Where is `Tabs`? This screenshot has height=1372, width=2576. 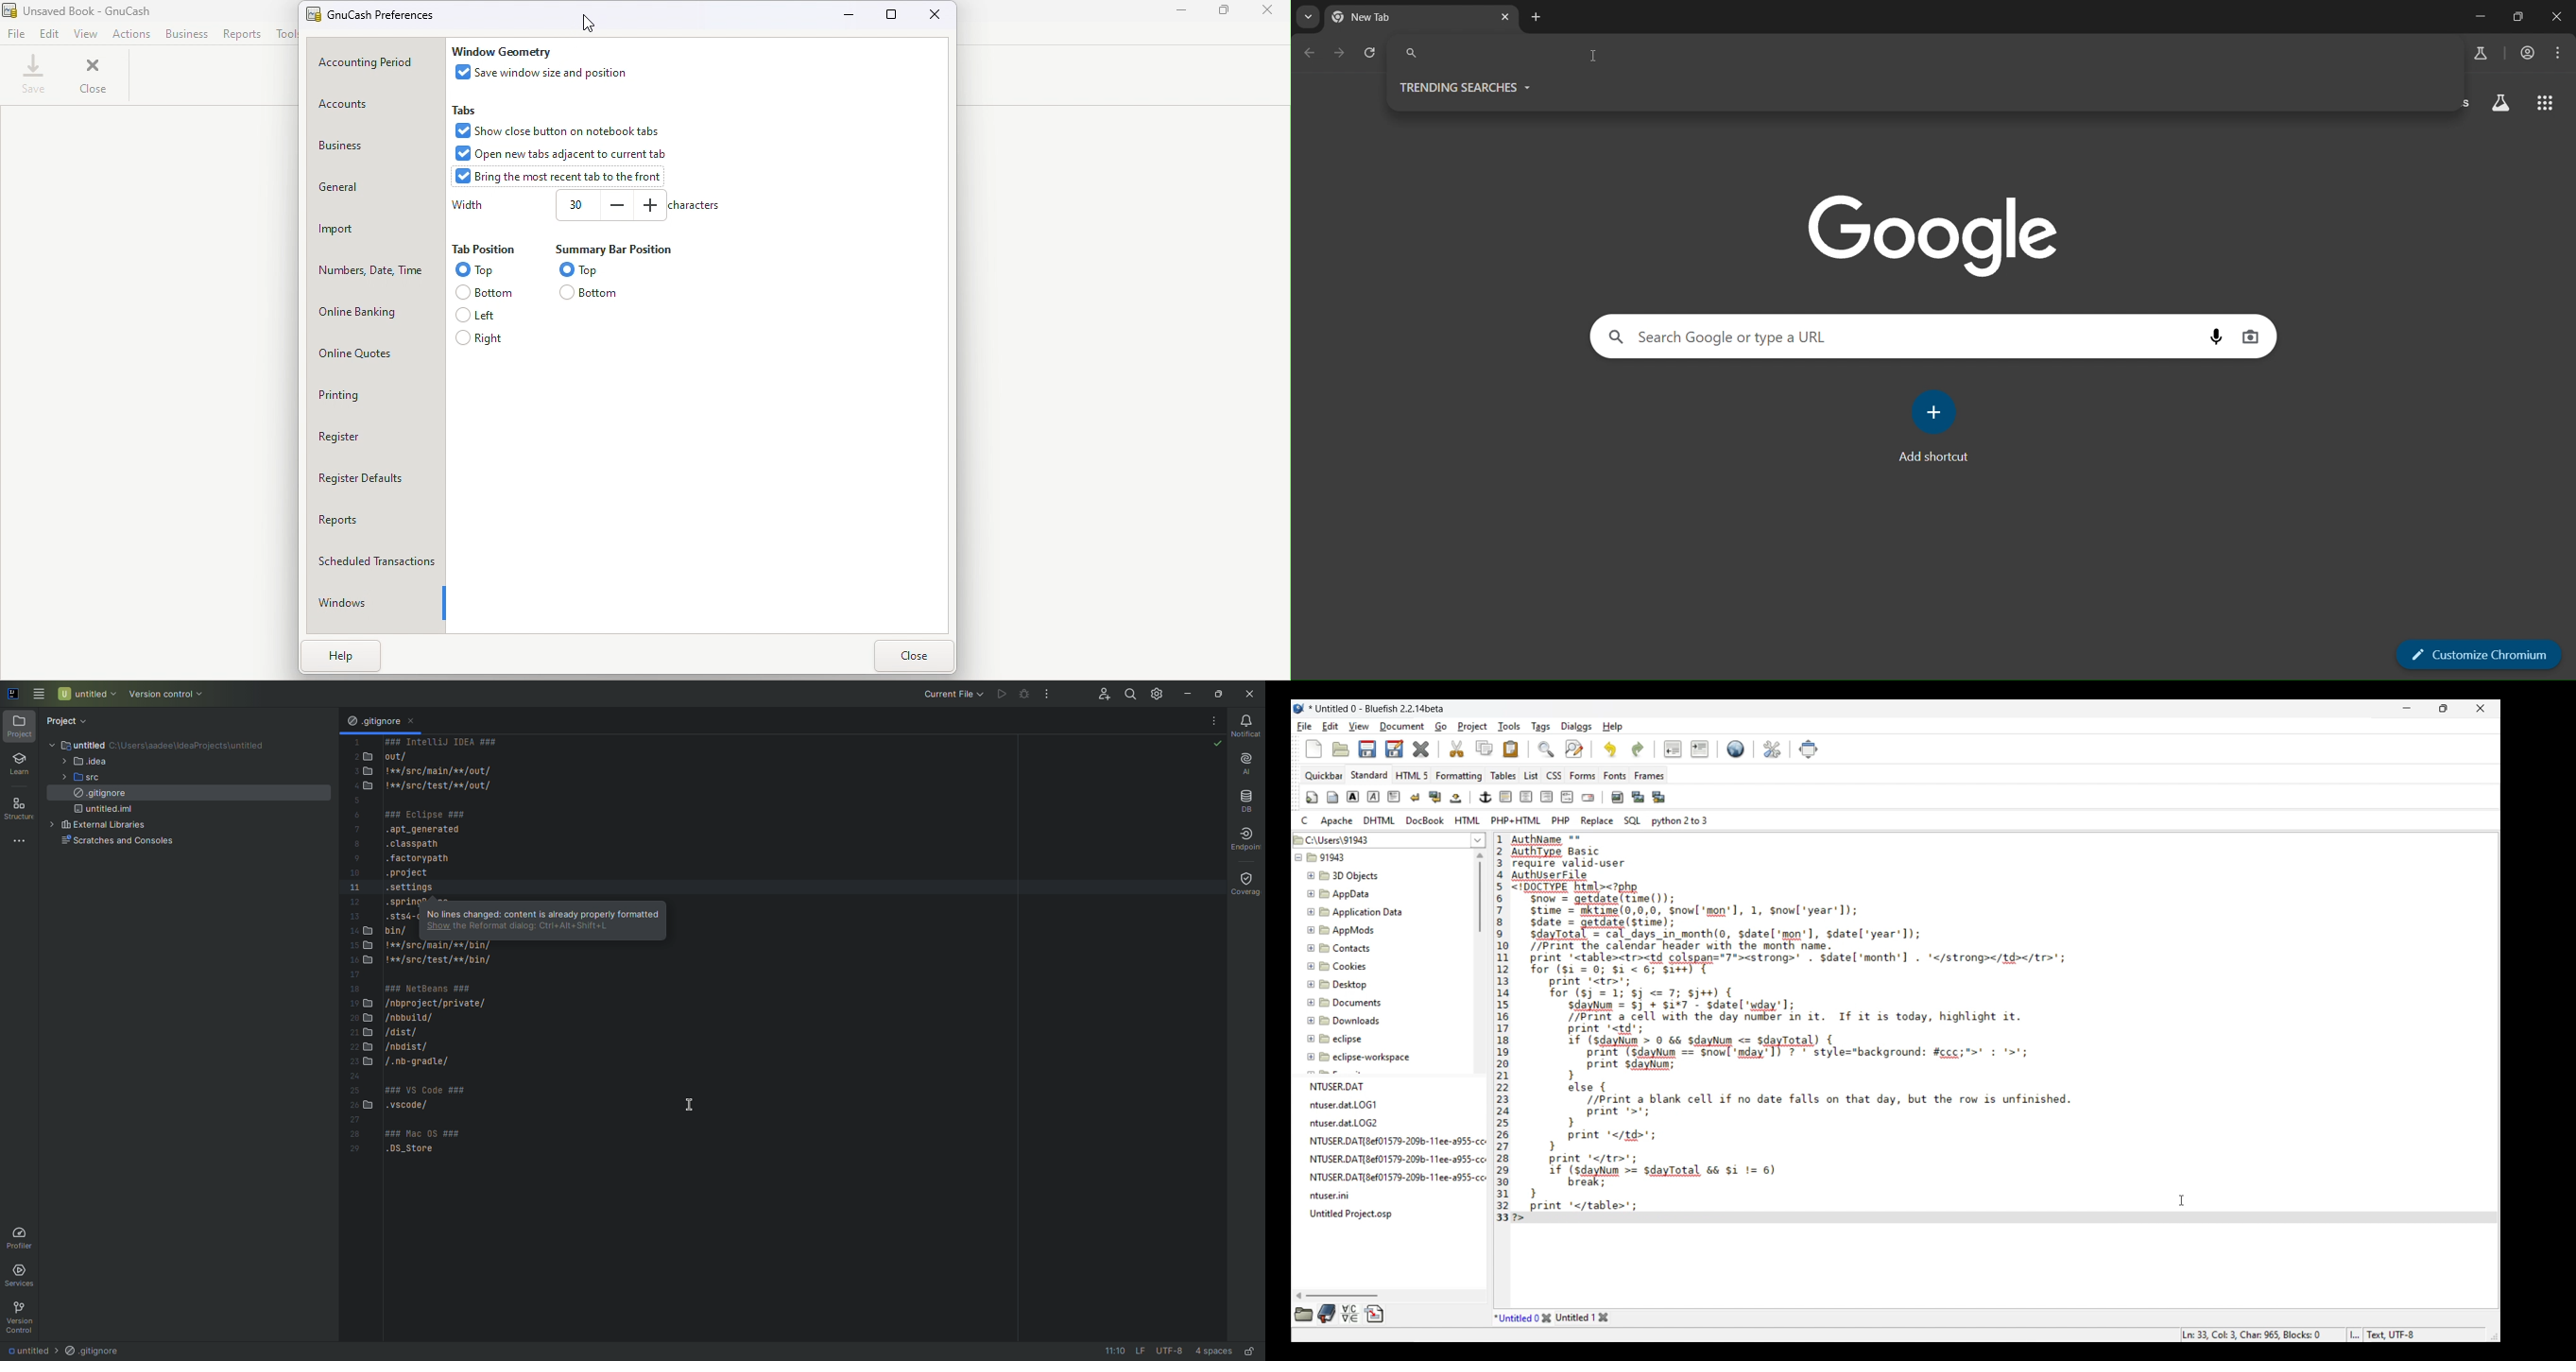 Tabs is located at coordinates (468, 109).